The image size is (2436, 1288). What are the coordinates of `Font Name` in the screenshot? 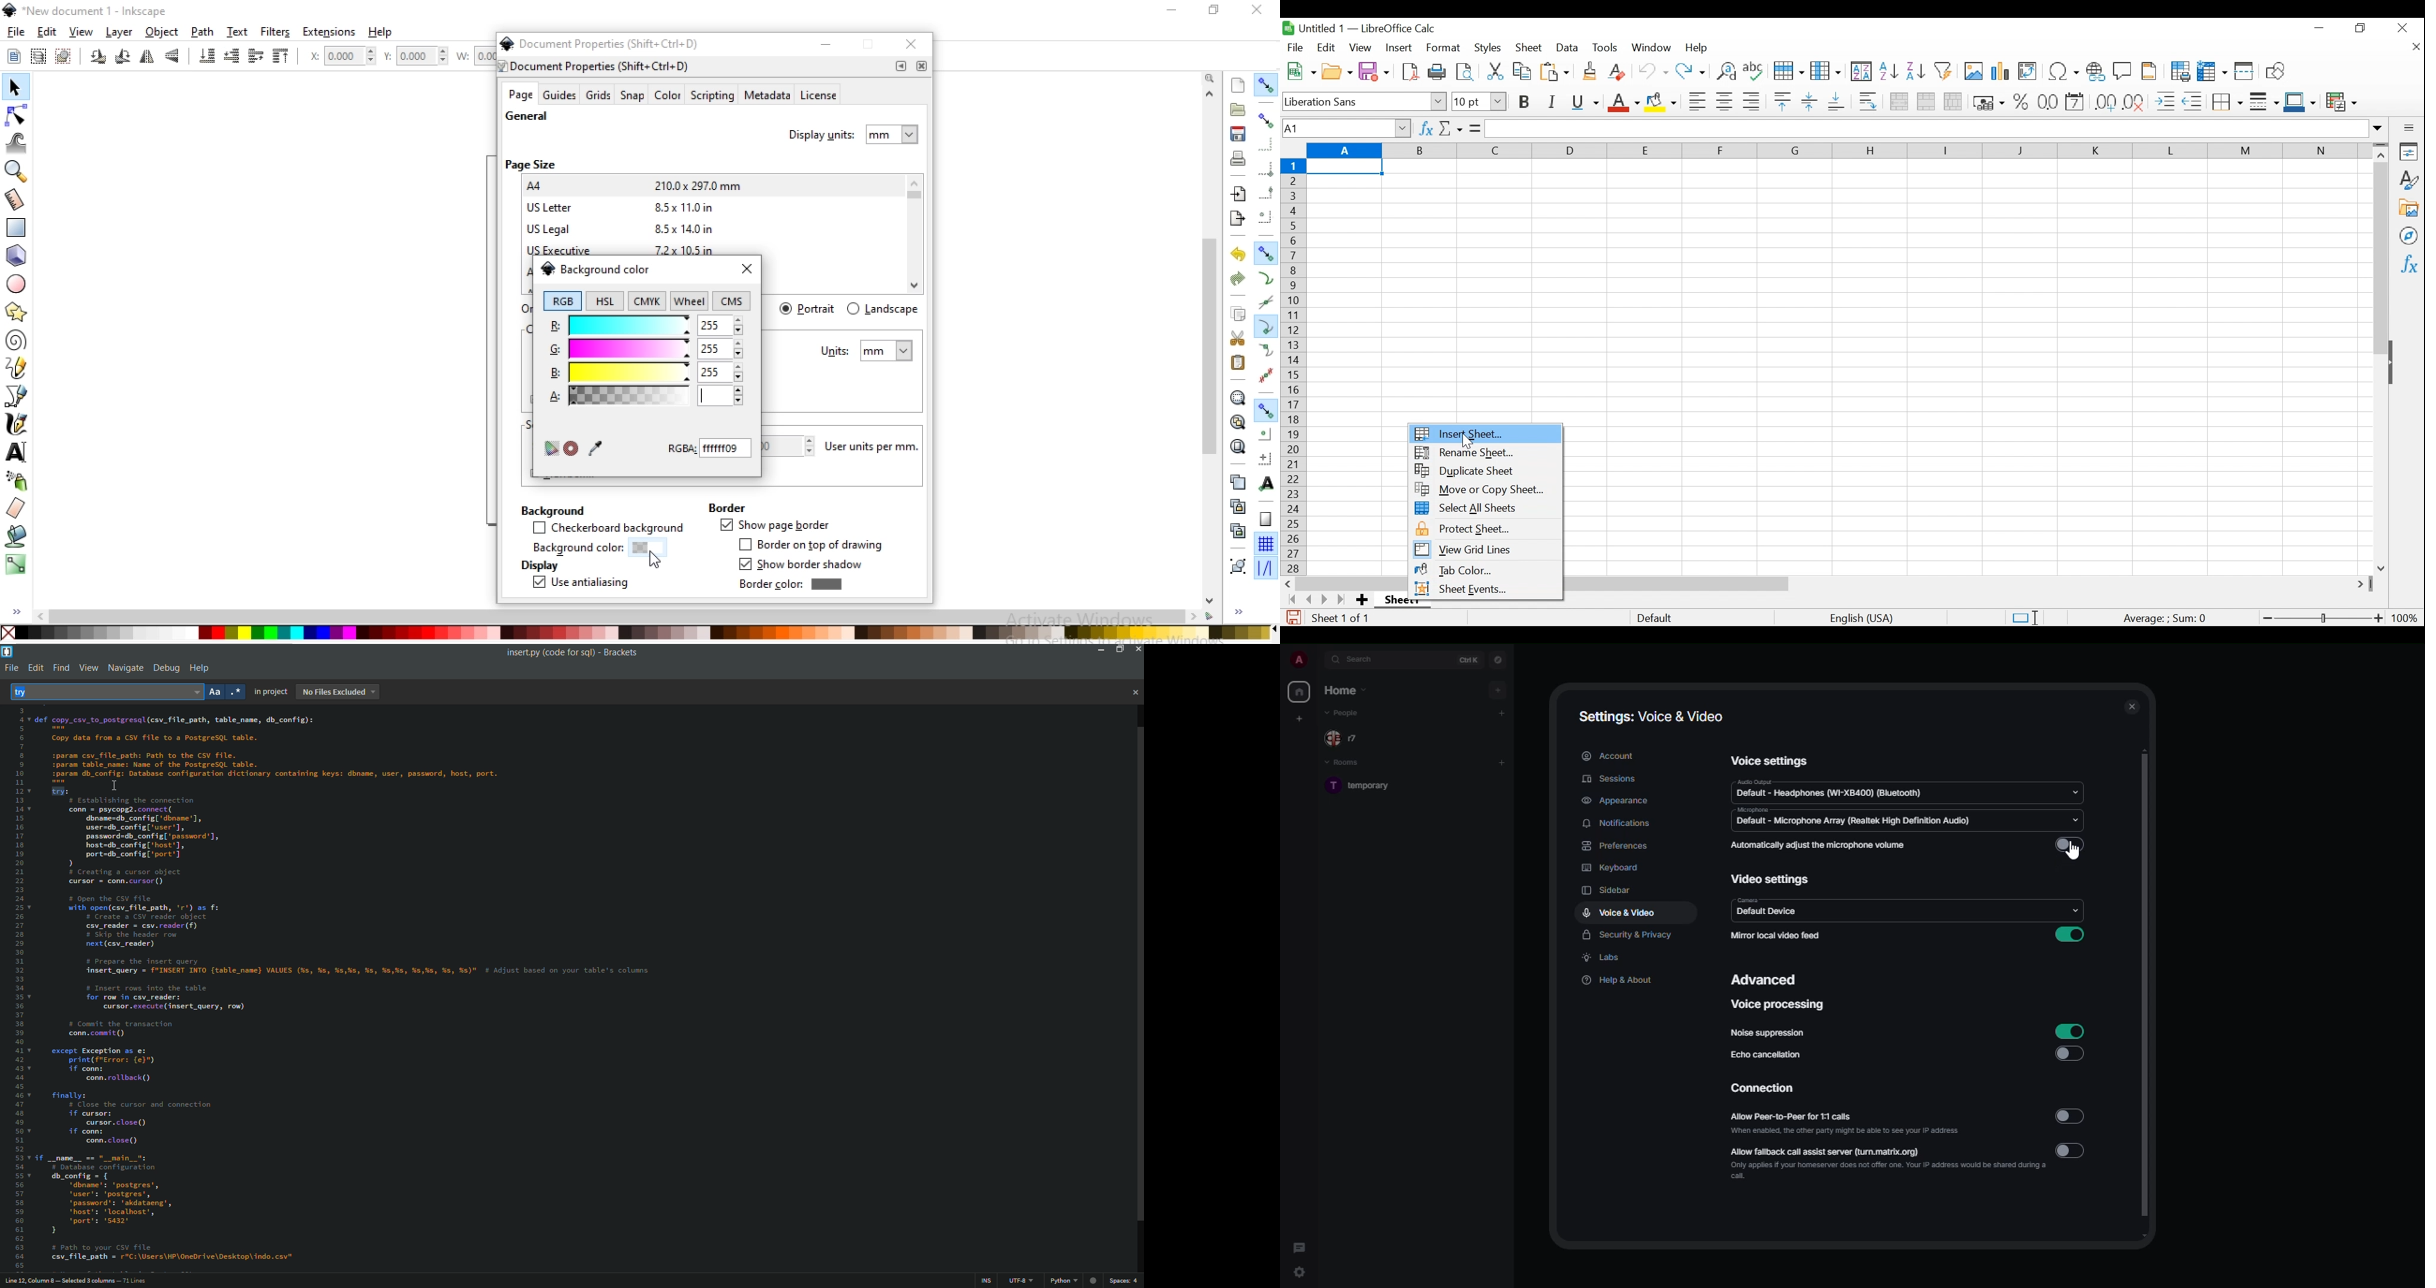 It's located at (1365, 101).